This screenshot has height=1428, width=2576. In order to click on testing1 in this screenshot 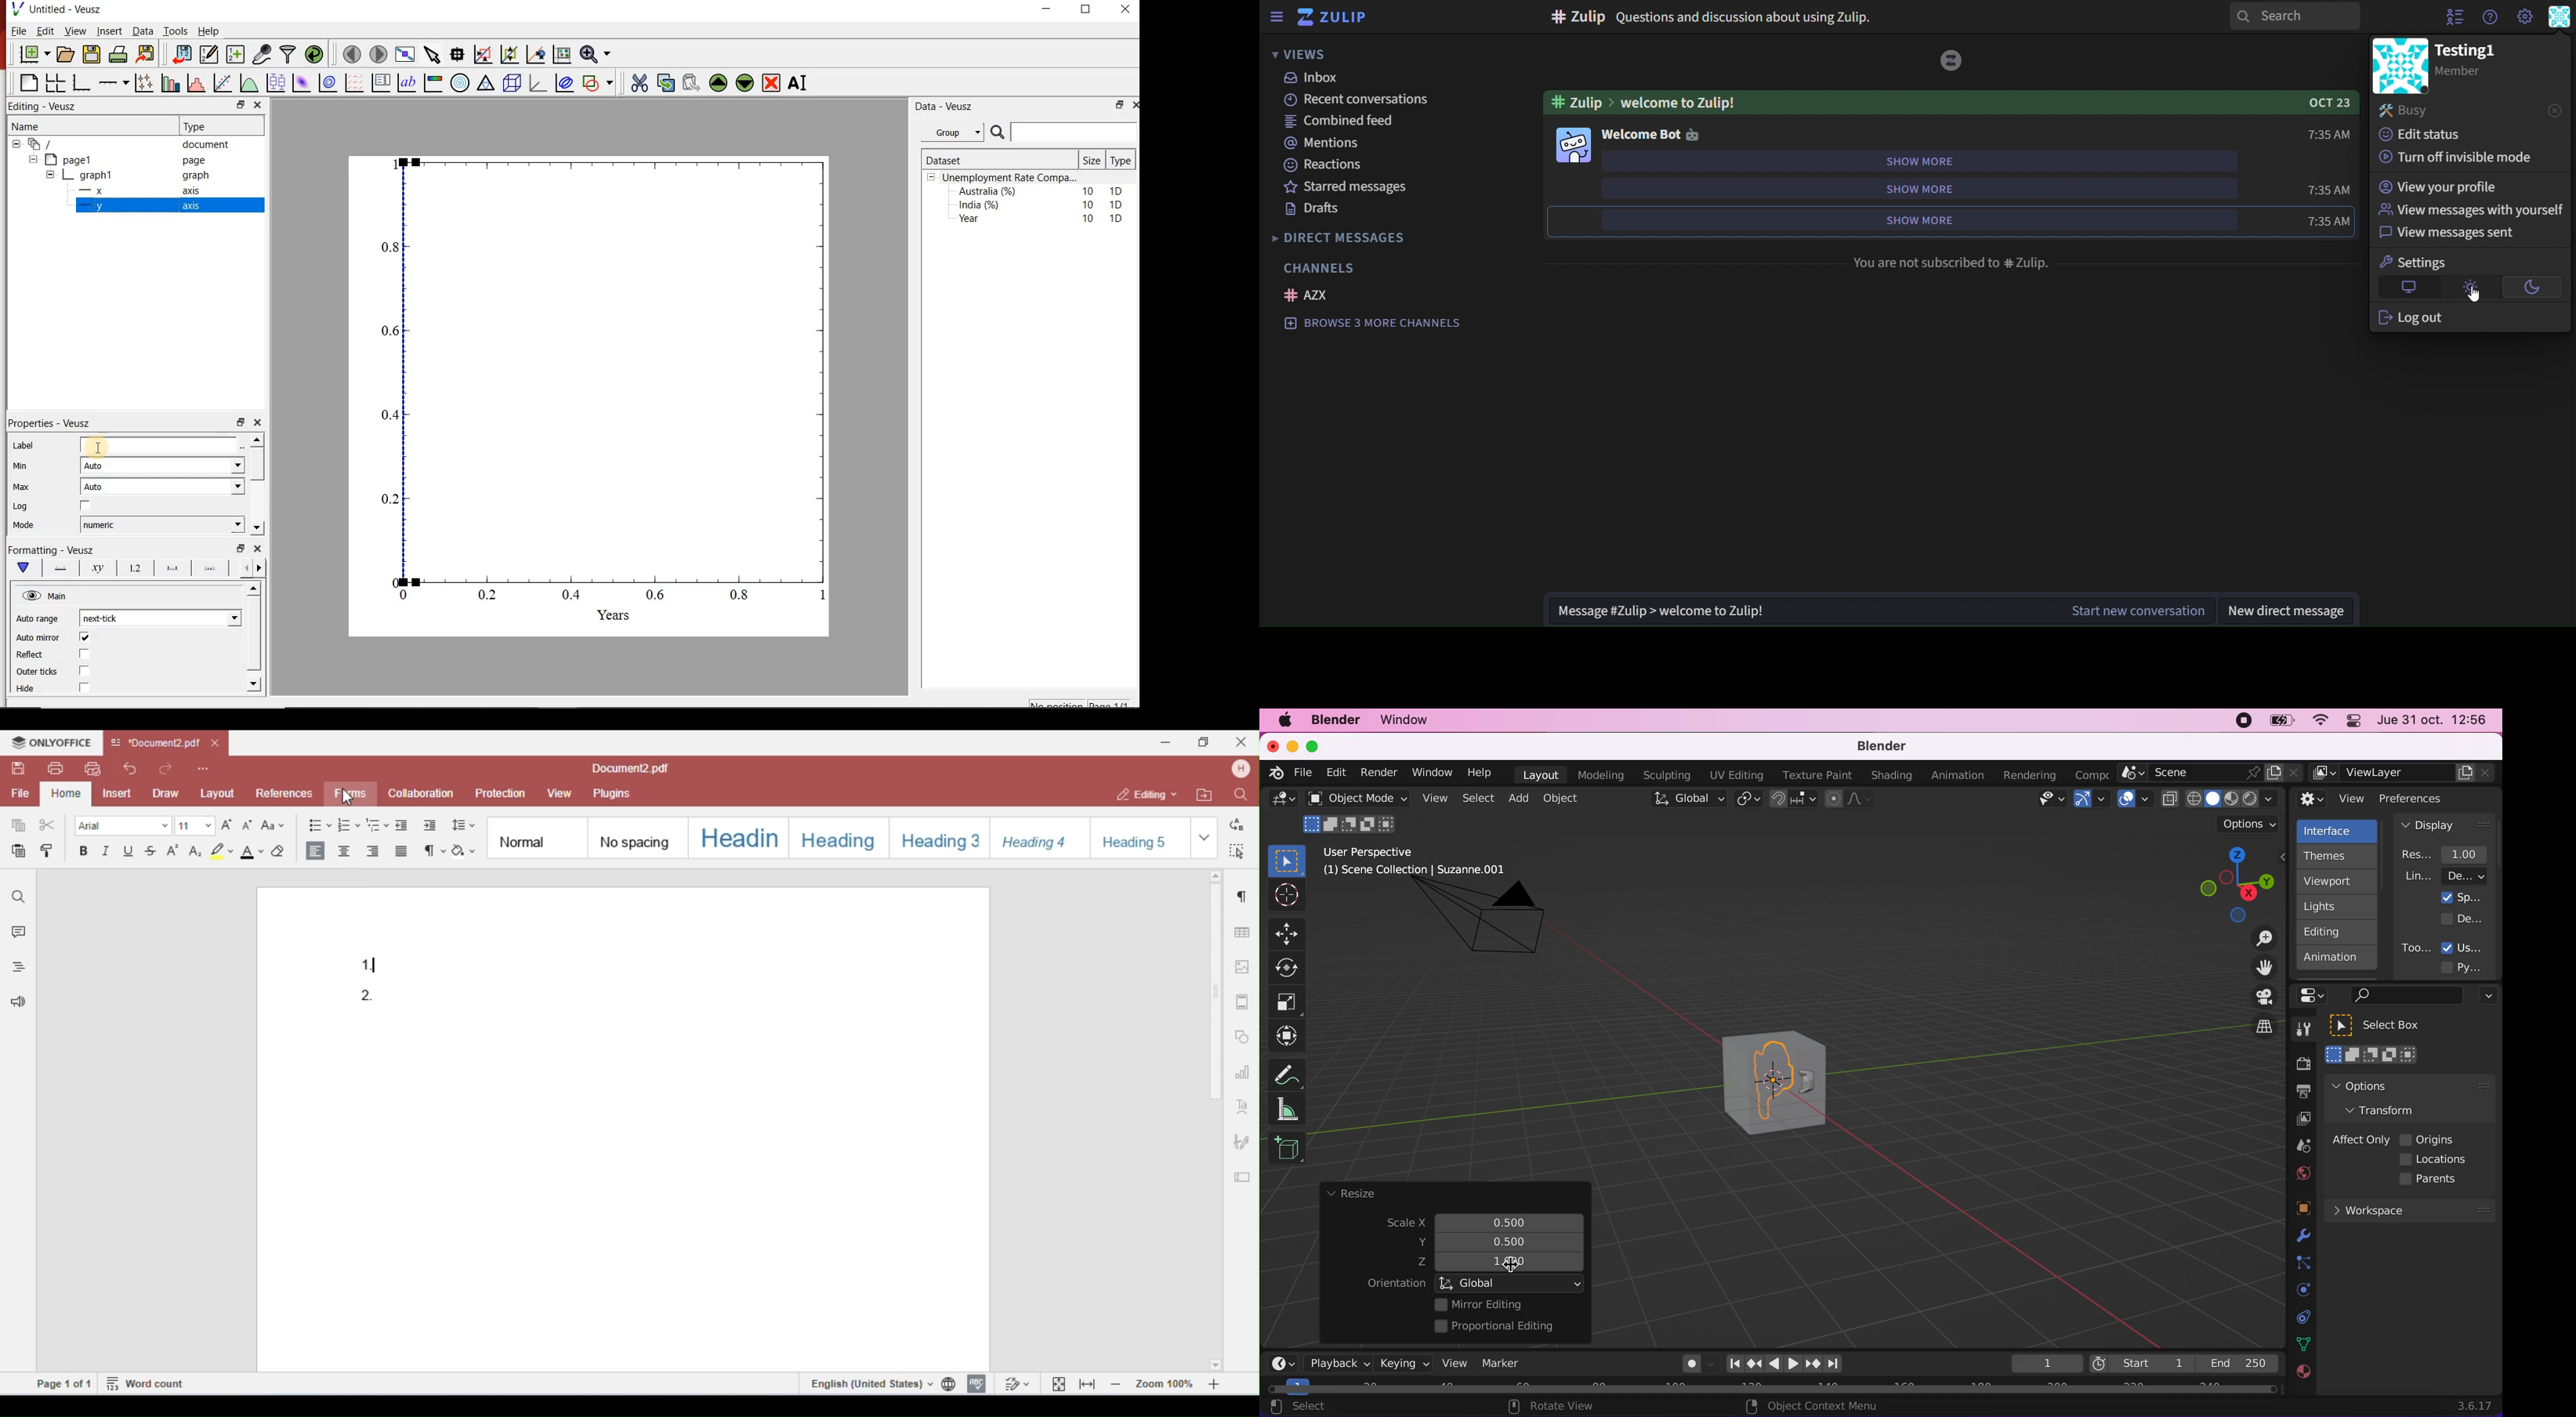, I will do `click(2468, 60)`.